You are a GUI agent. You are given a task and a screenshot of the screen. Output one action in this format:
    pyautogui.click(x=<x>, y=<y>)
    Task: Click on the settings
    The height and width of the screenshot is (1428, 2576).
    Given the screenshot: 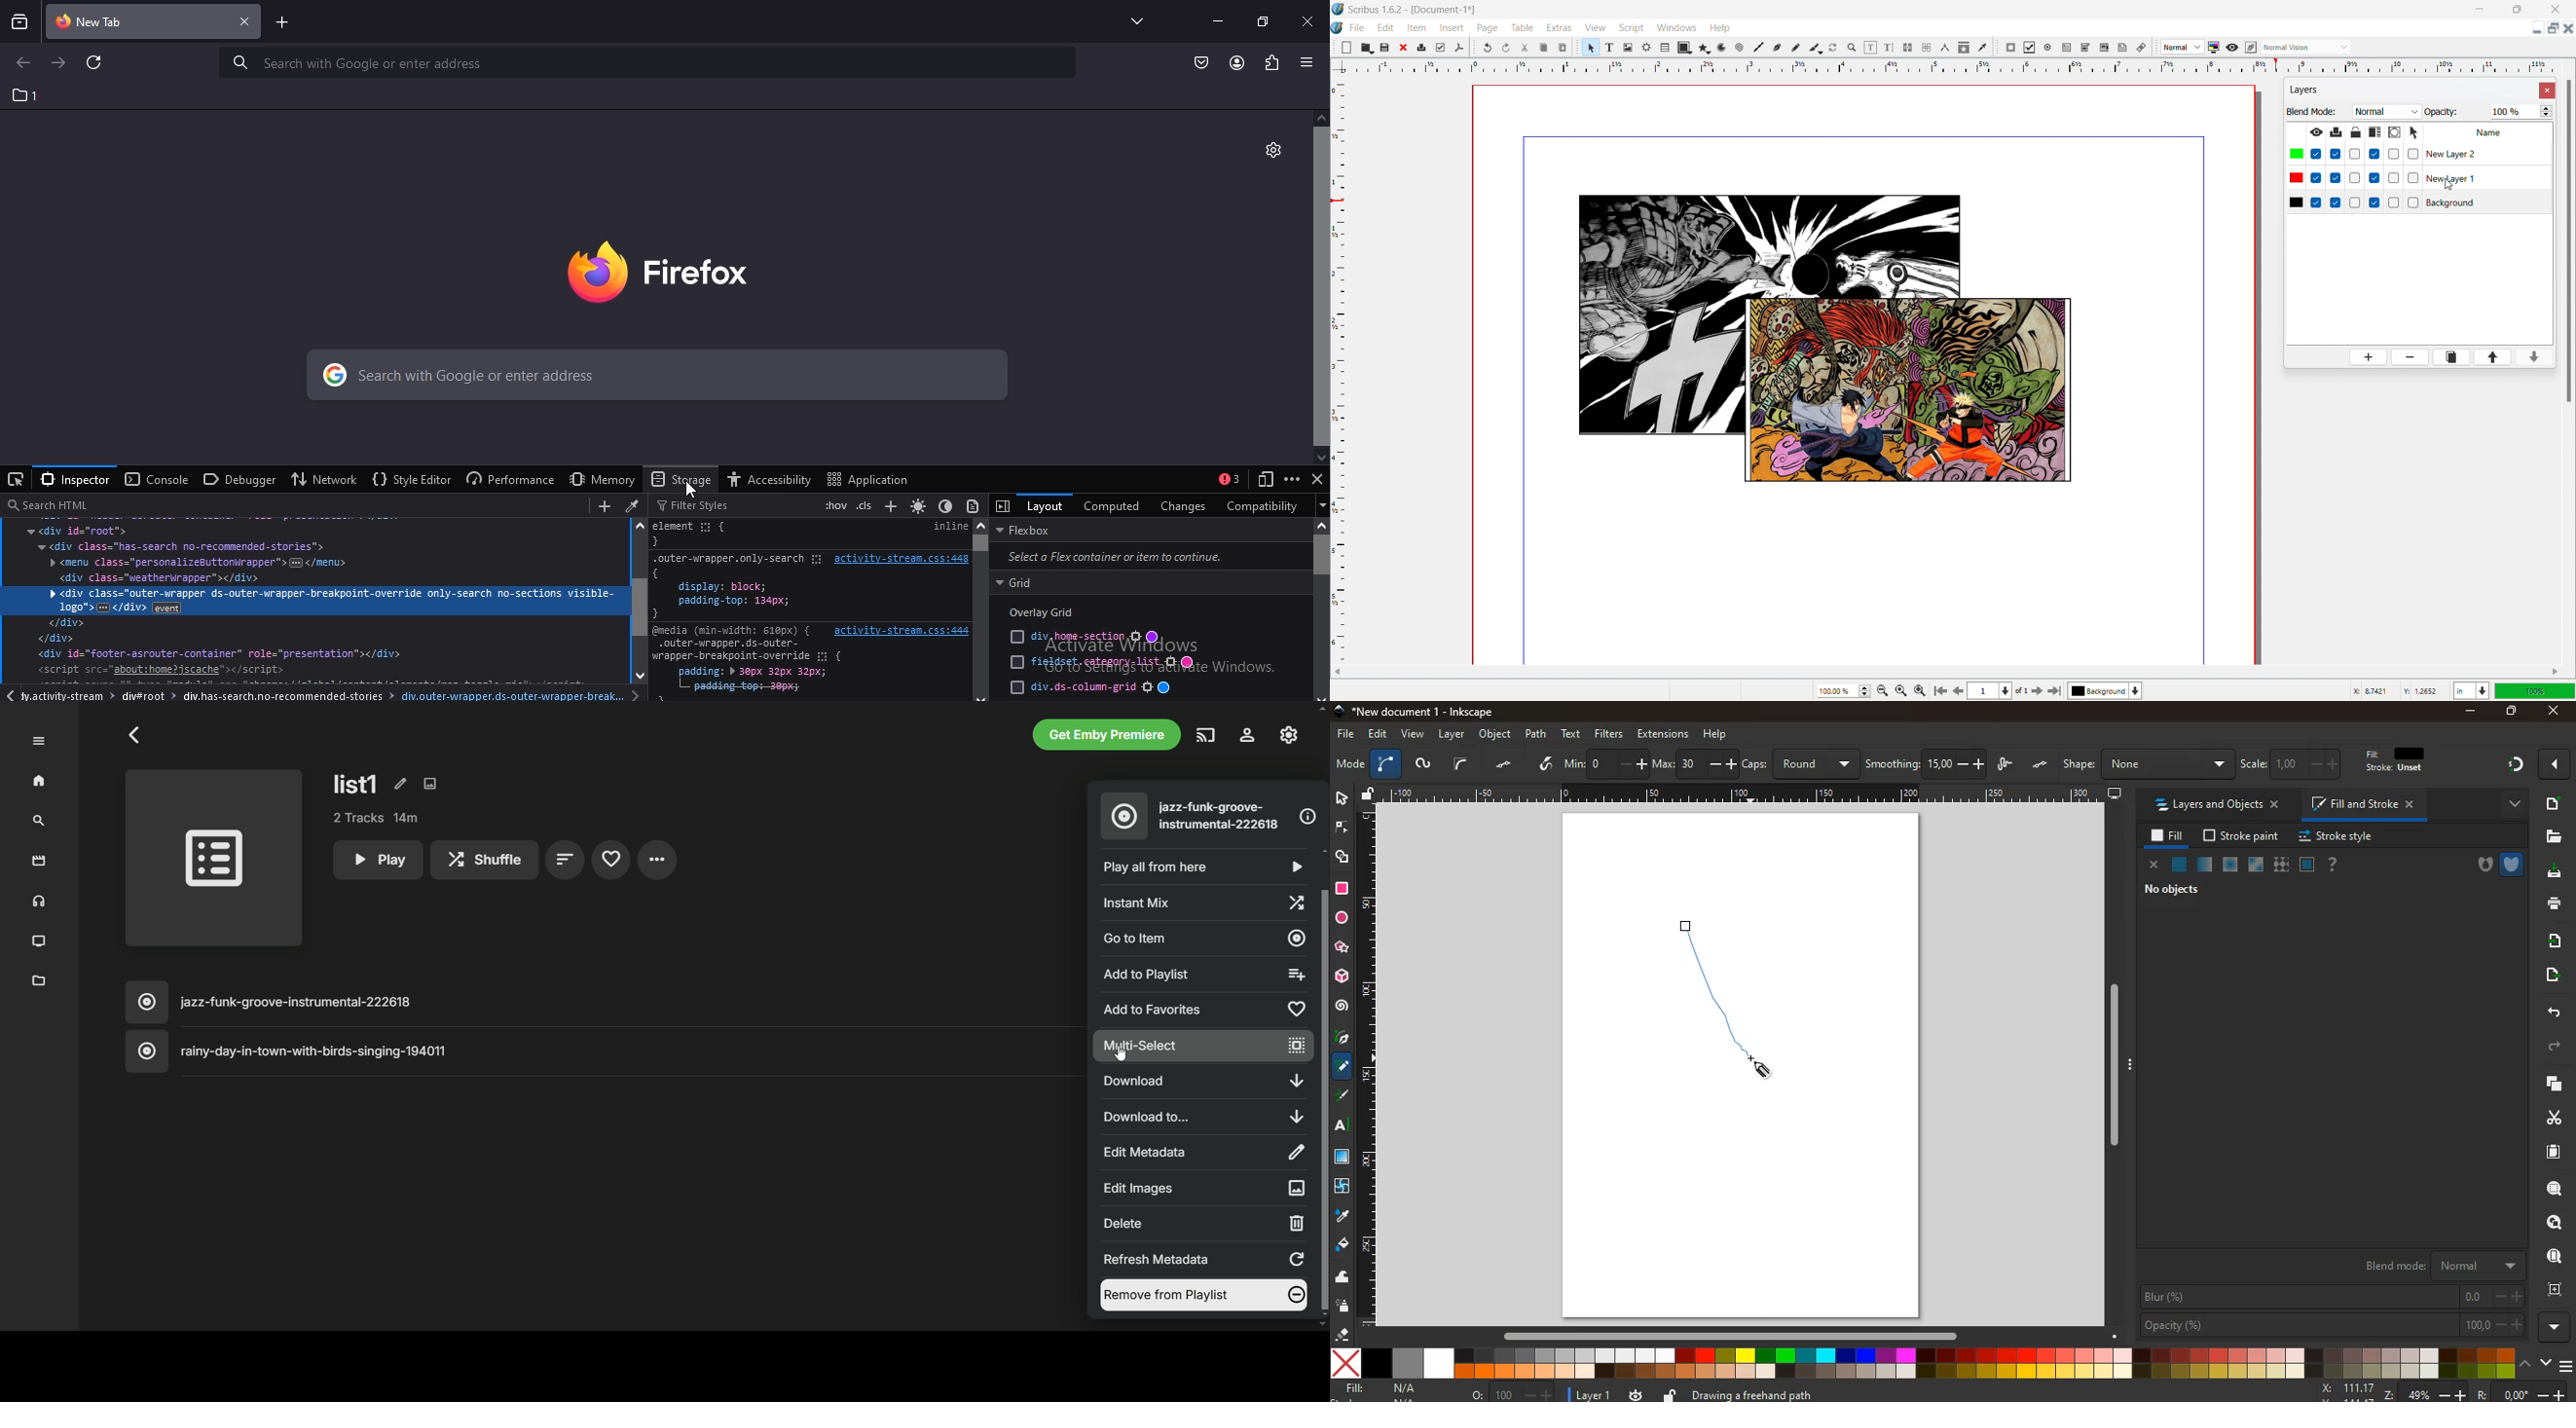 What is the action you would take?
    pyautogui.click(x=1248, y=735)
    